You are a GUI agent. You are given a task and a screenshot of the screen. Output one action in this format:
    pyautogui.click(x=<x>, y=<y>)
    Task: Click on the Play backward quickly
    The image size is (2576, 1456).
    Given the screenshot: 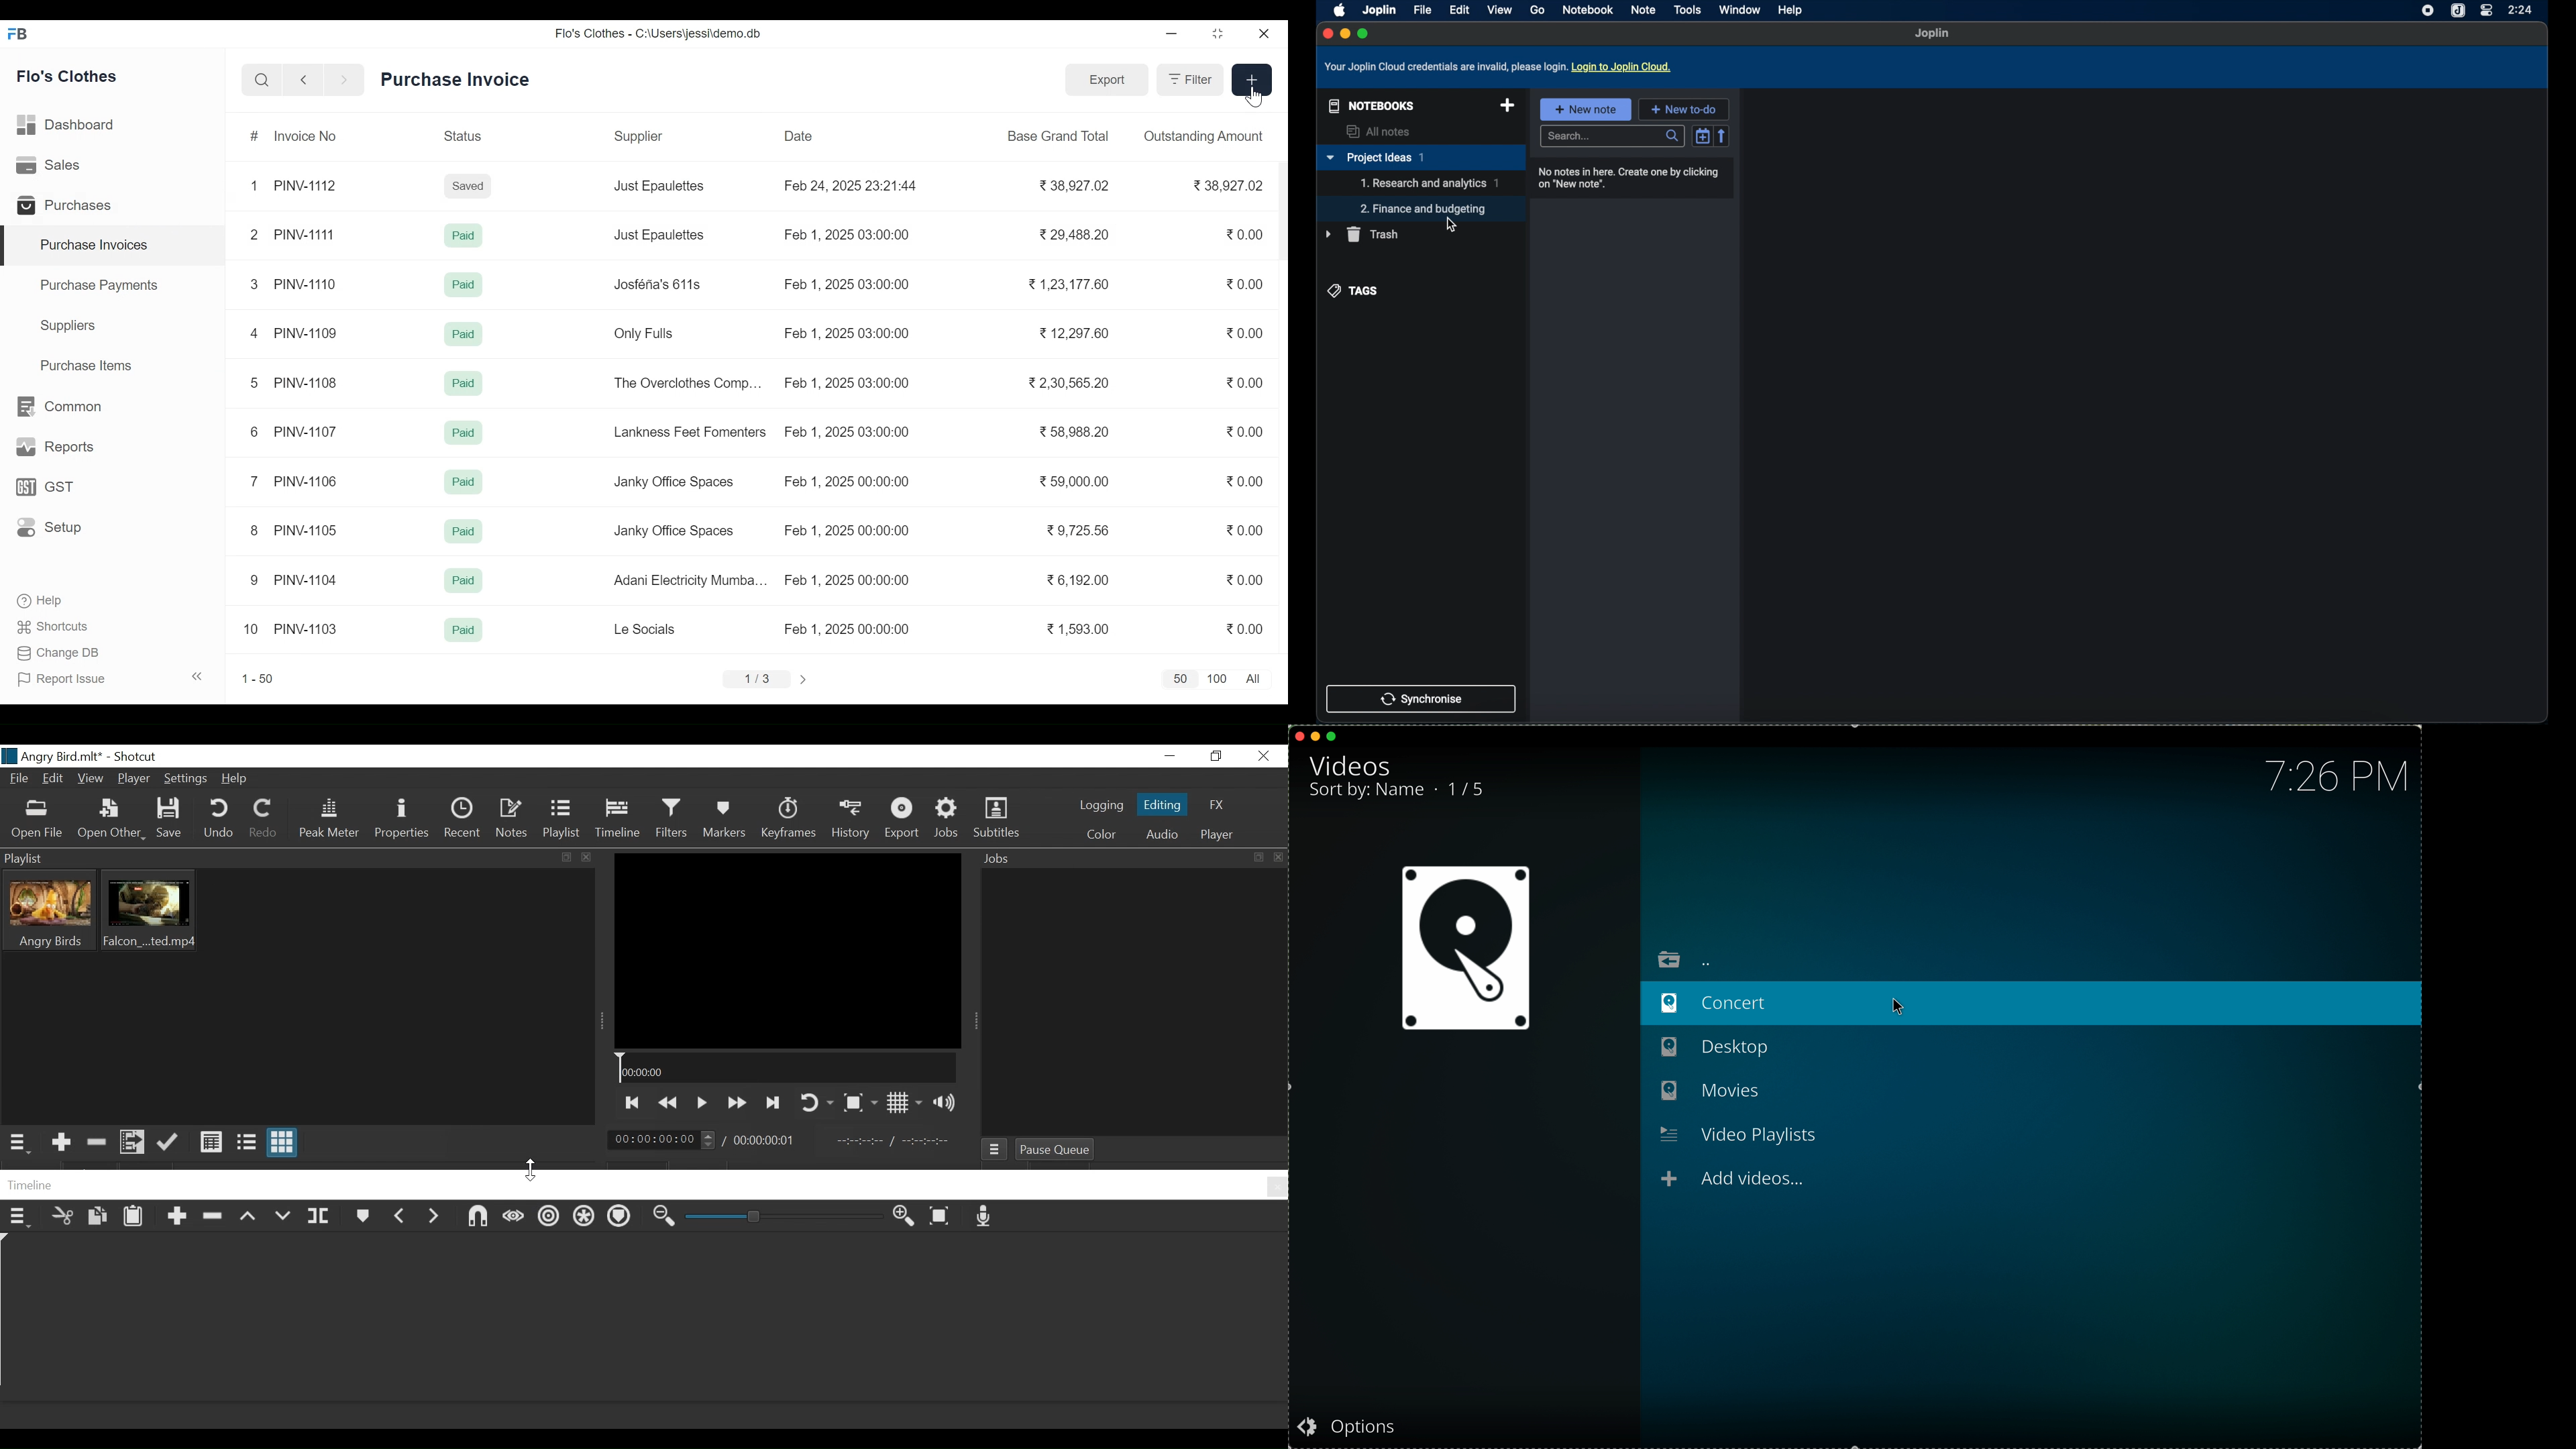 What is the action you would take?
    pyautogui.click(x=667, y=1102)
    